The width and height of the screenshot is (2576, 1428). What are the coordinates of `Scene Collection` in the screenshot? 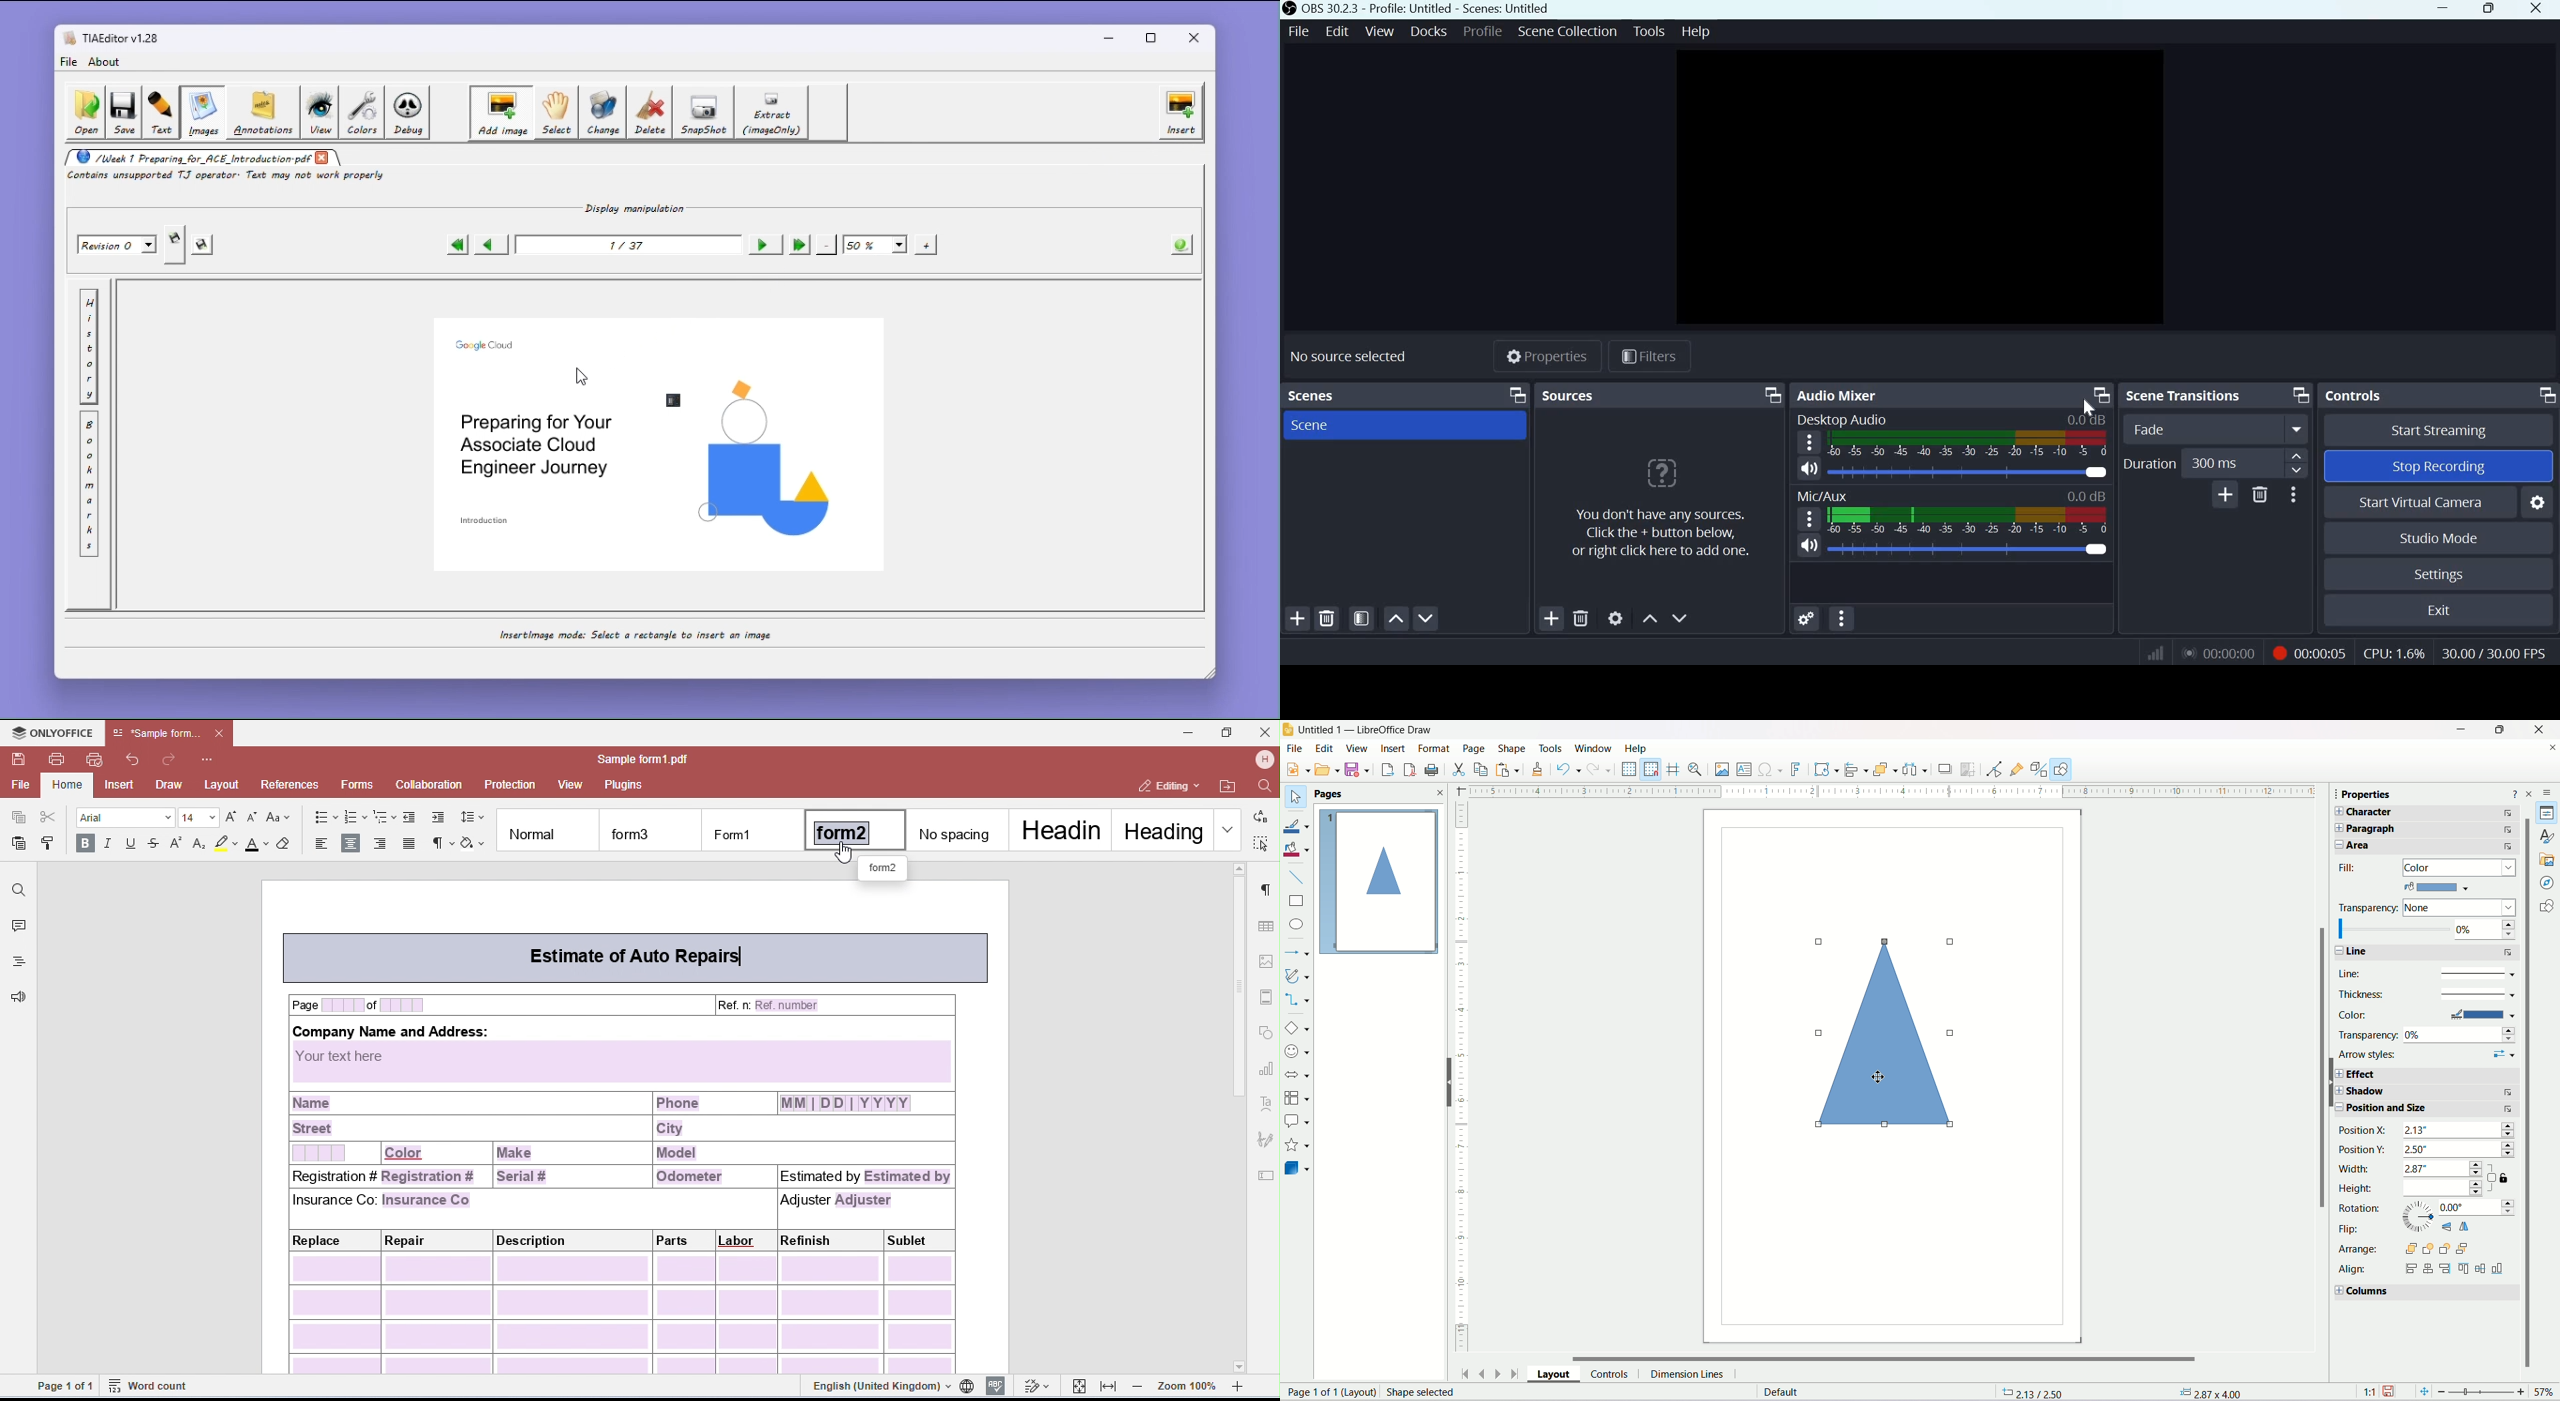 It's located at (1569, 32).